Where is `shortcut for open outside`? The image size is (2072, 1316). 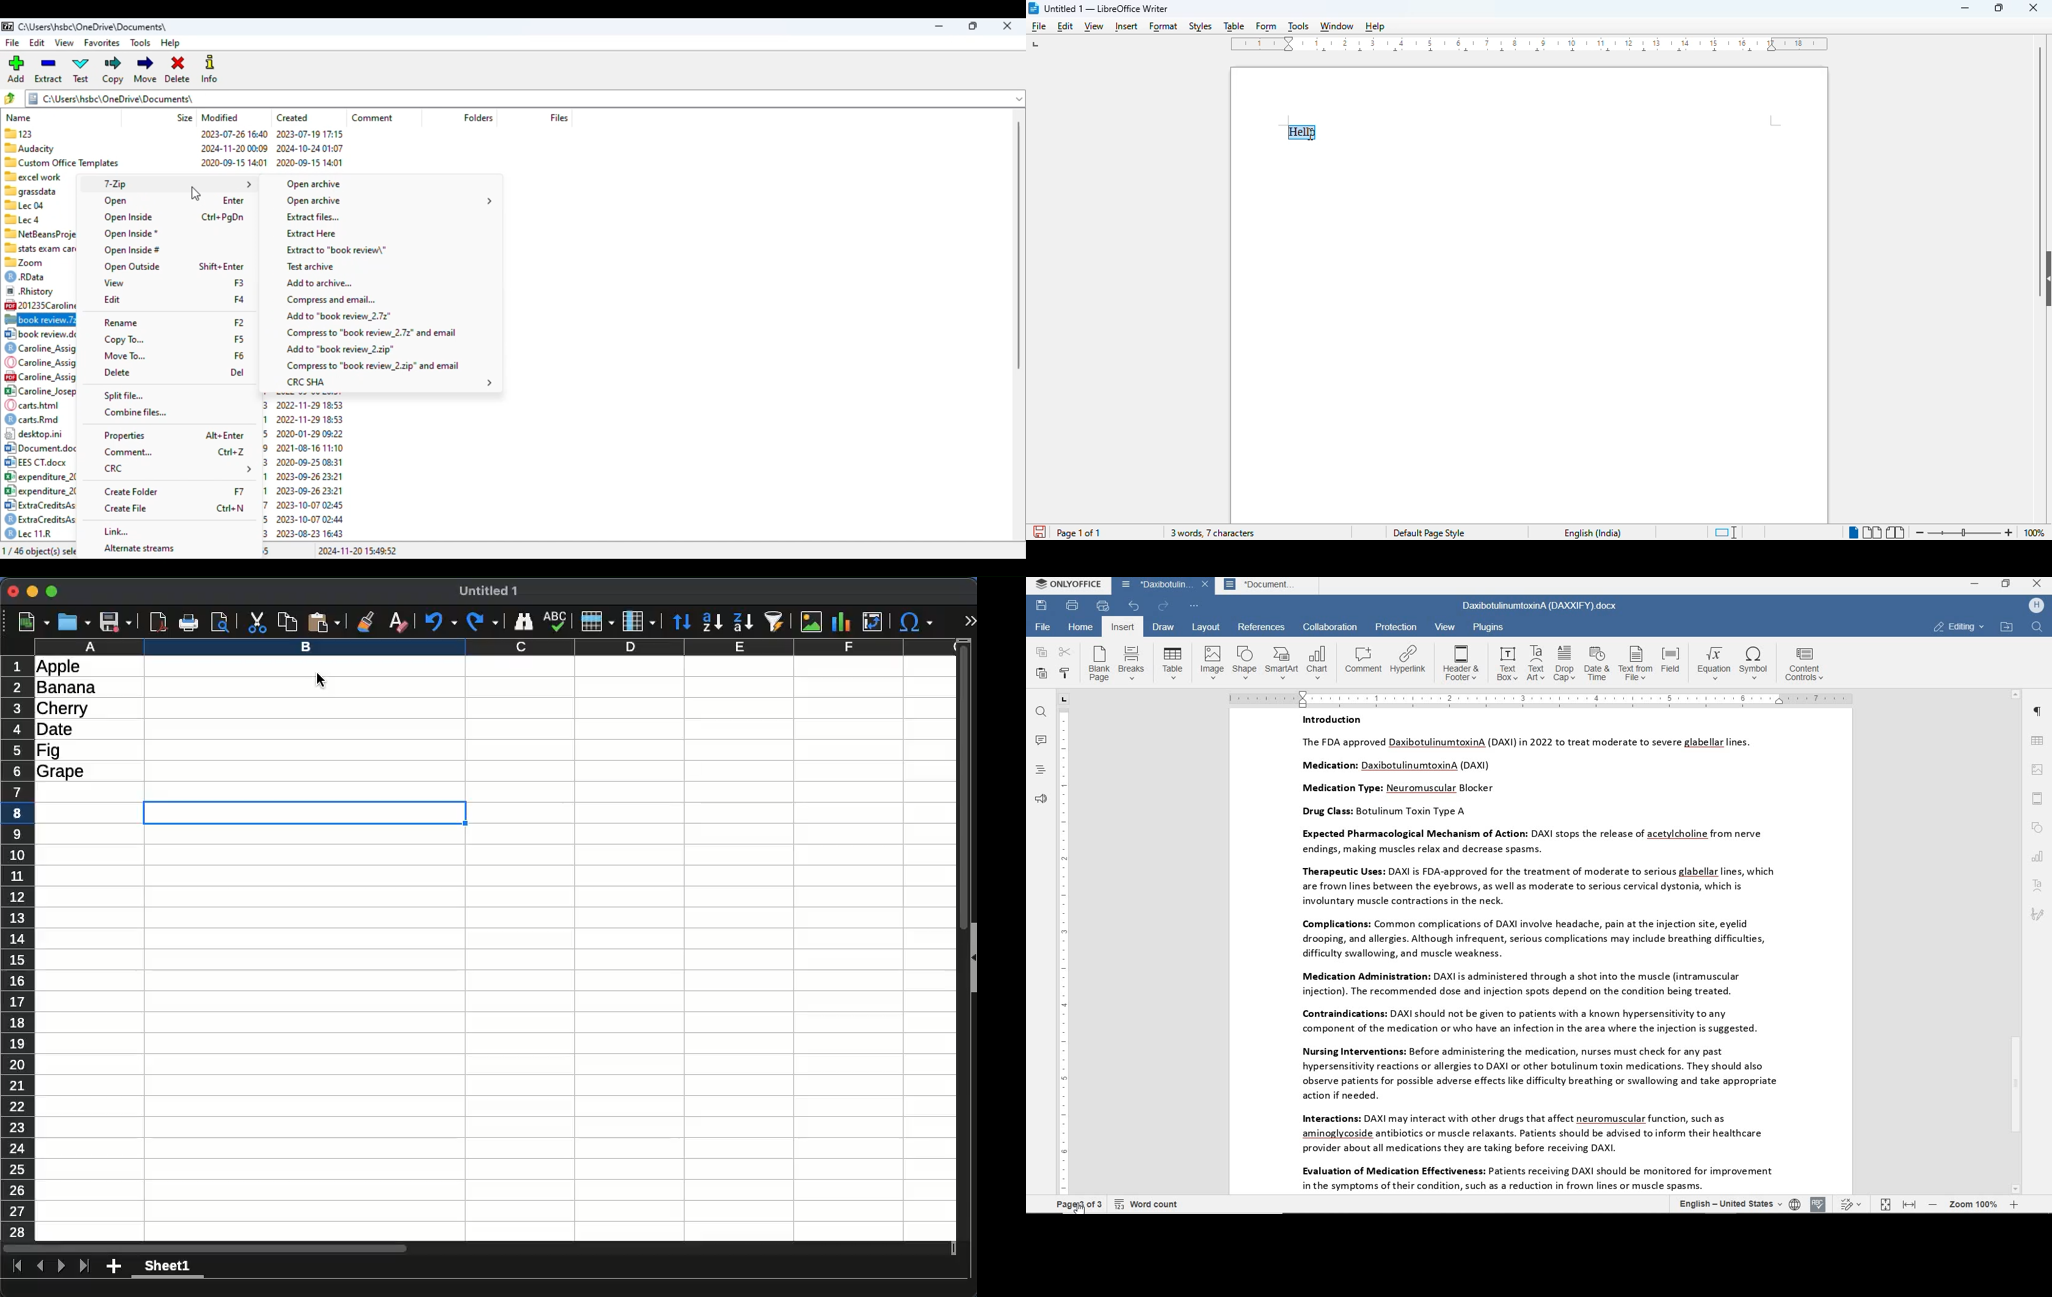
shortcut for open outside is located at coordinates (222, 267).